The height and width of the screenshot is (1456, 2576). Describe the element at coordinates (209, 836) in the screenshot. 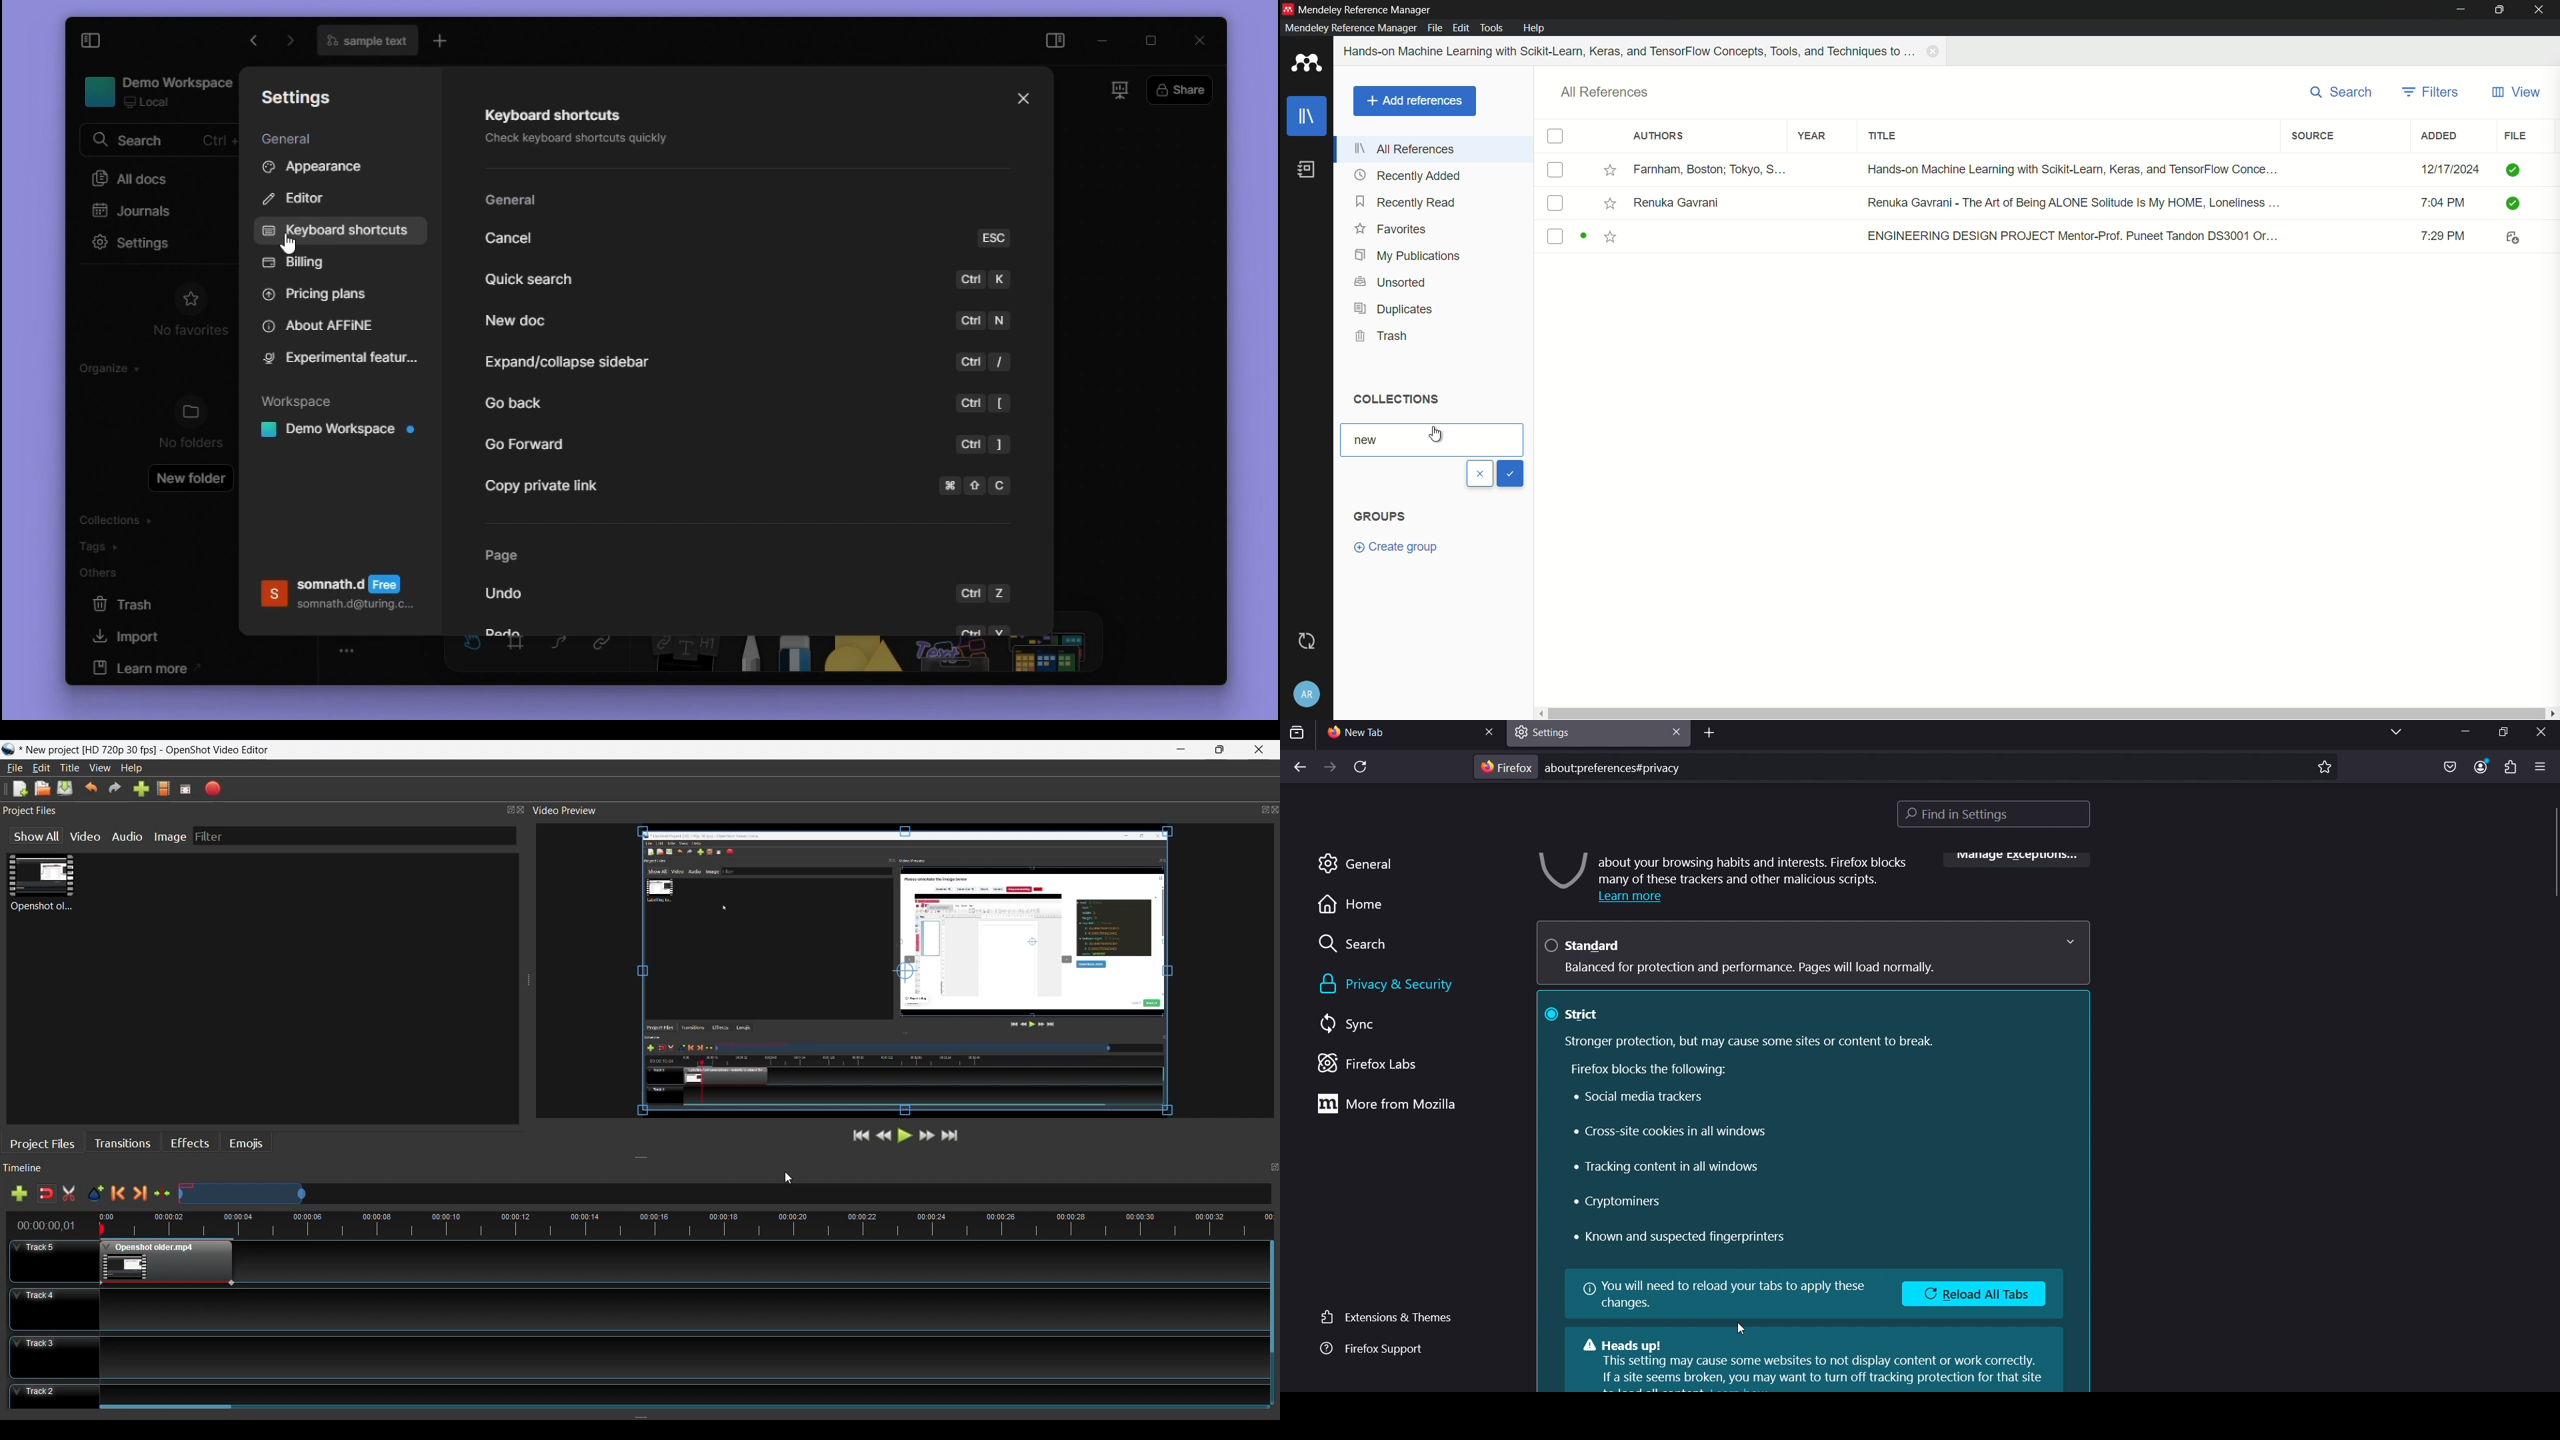

I see `Filter` at that location.